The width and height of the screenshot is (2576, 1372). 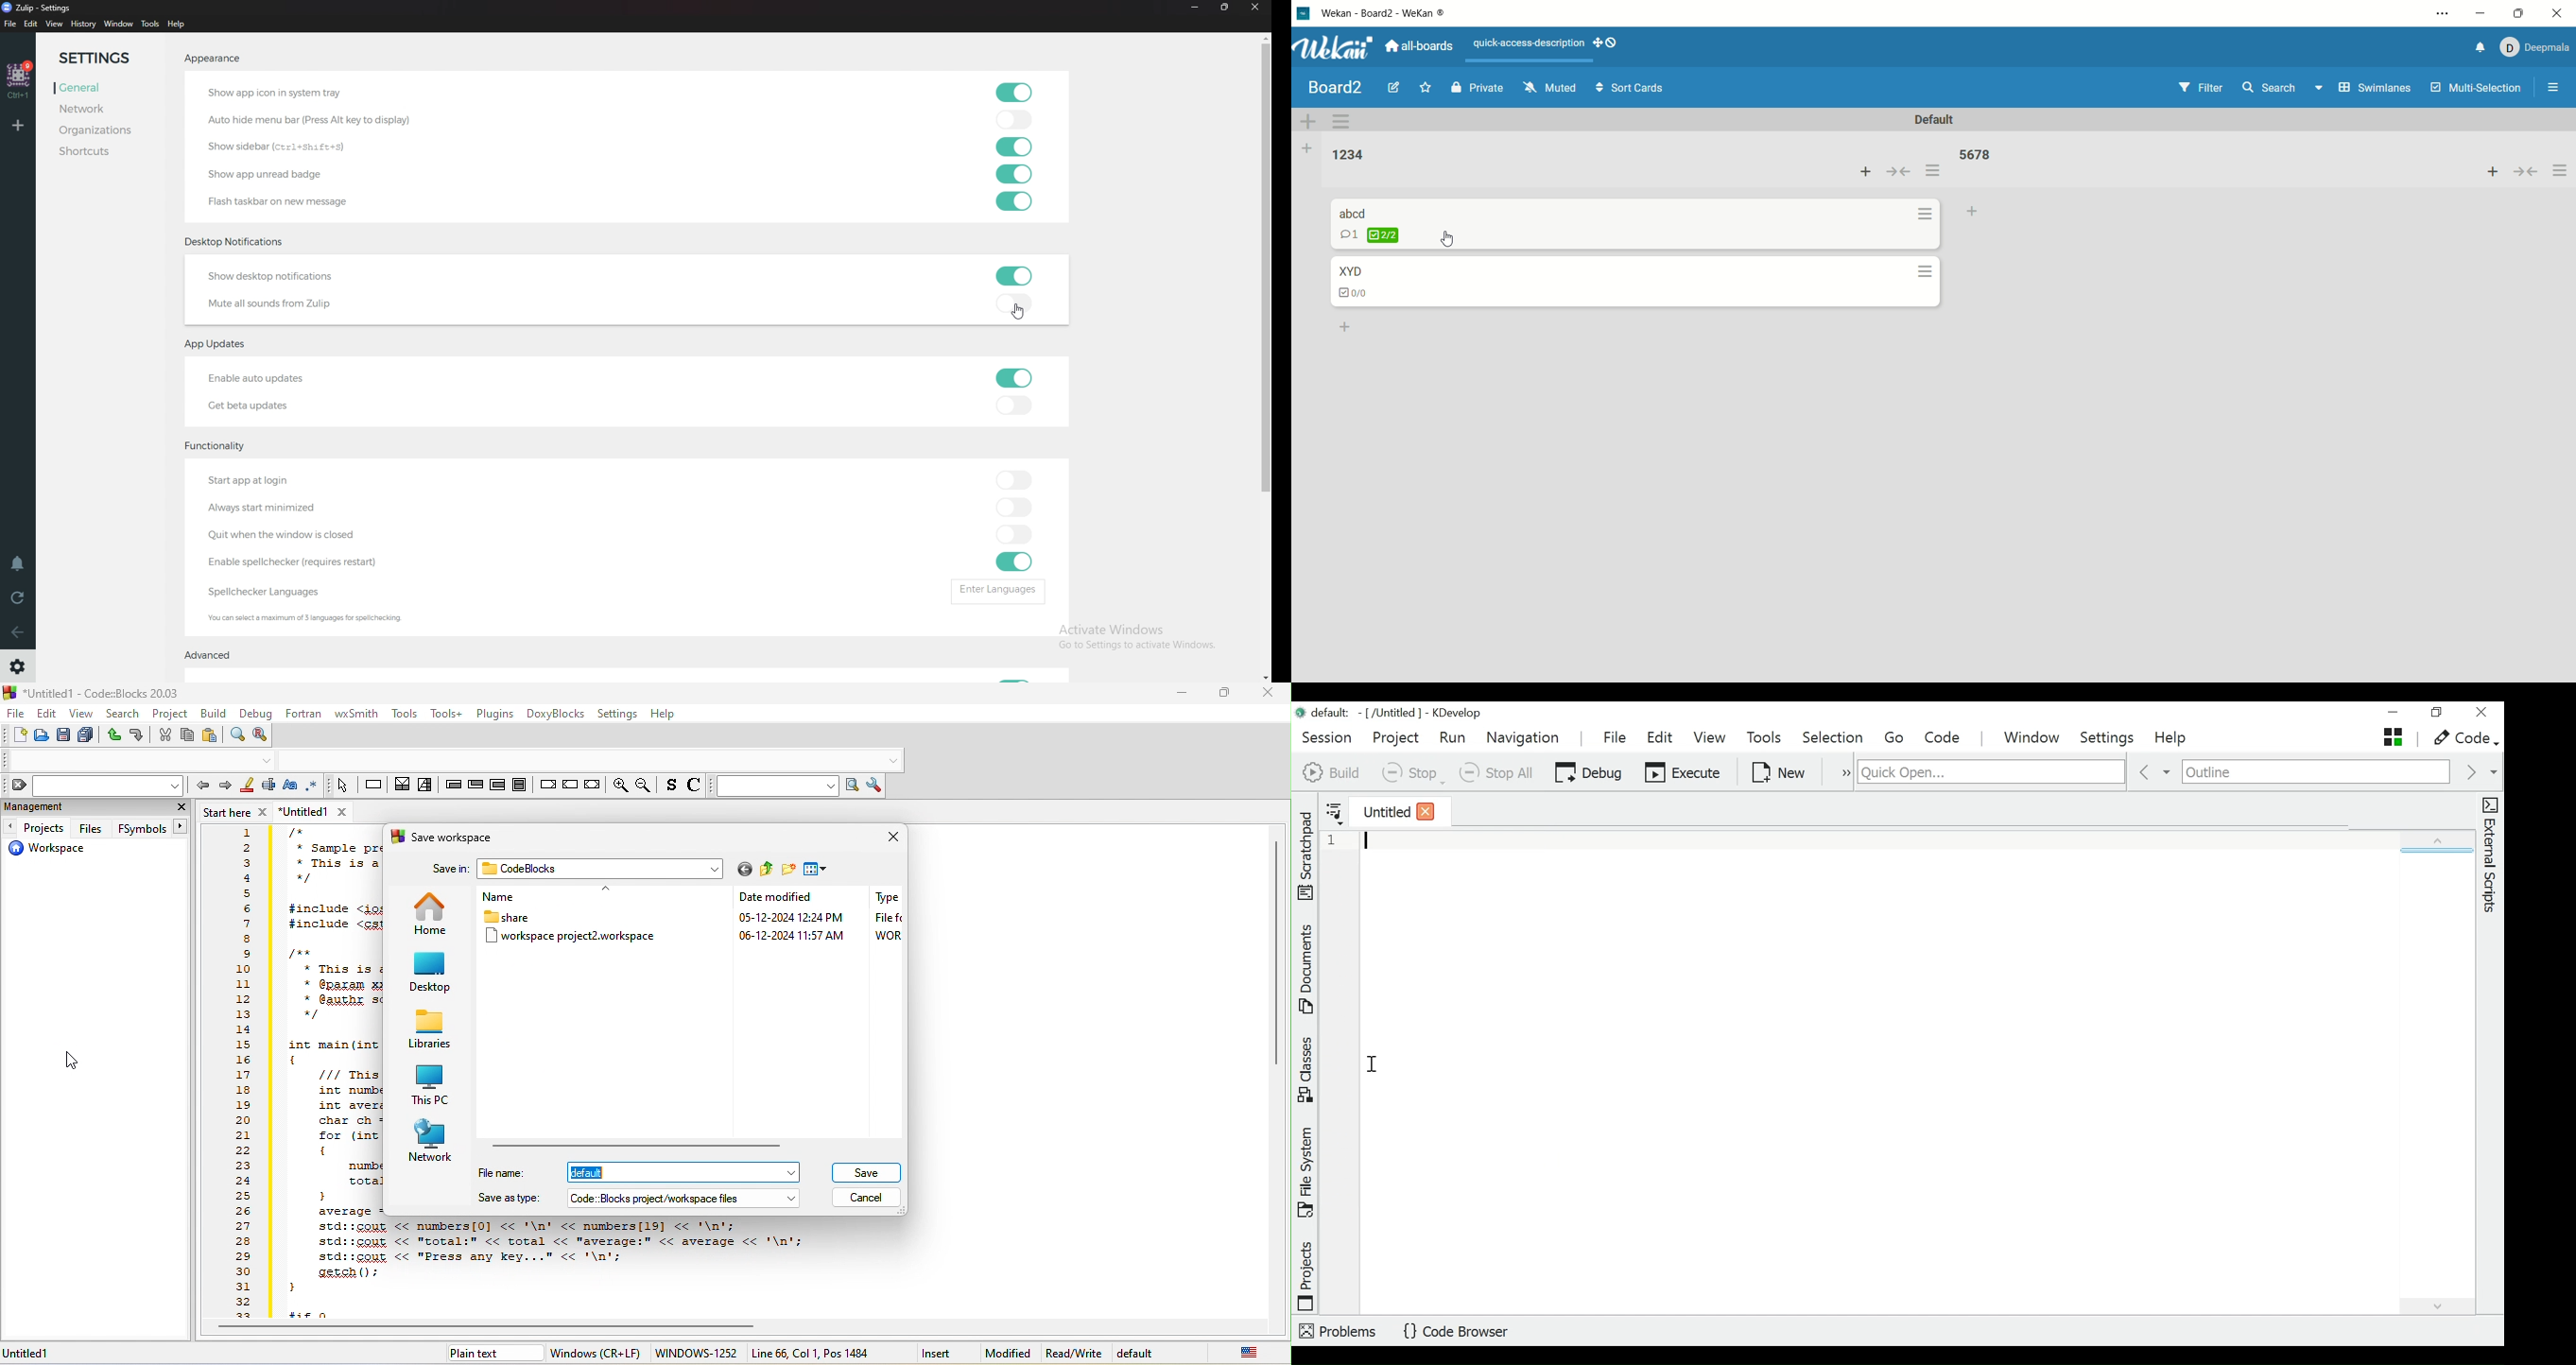 What do you see at coordinates (1898, 170) in the screenshot?
I see `collapse` at bounding box center [1898, 170].